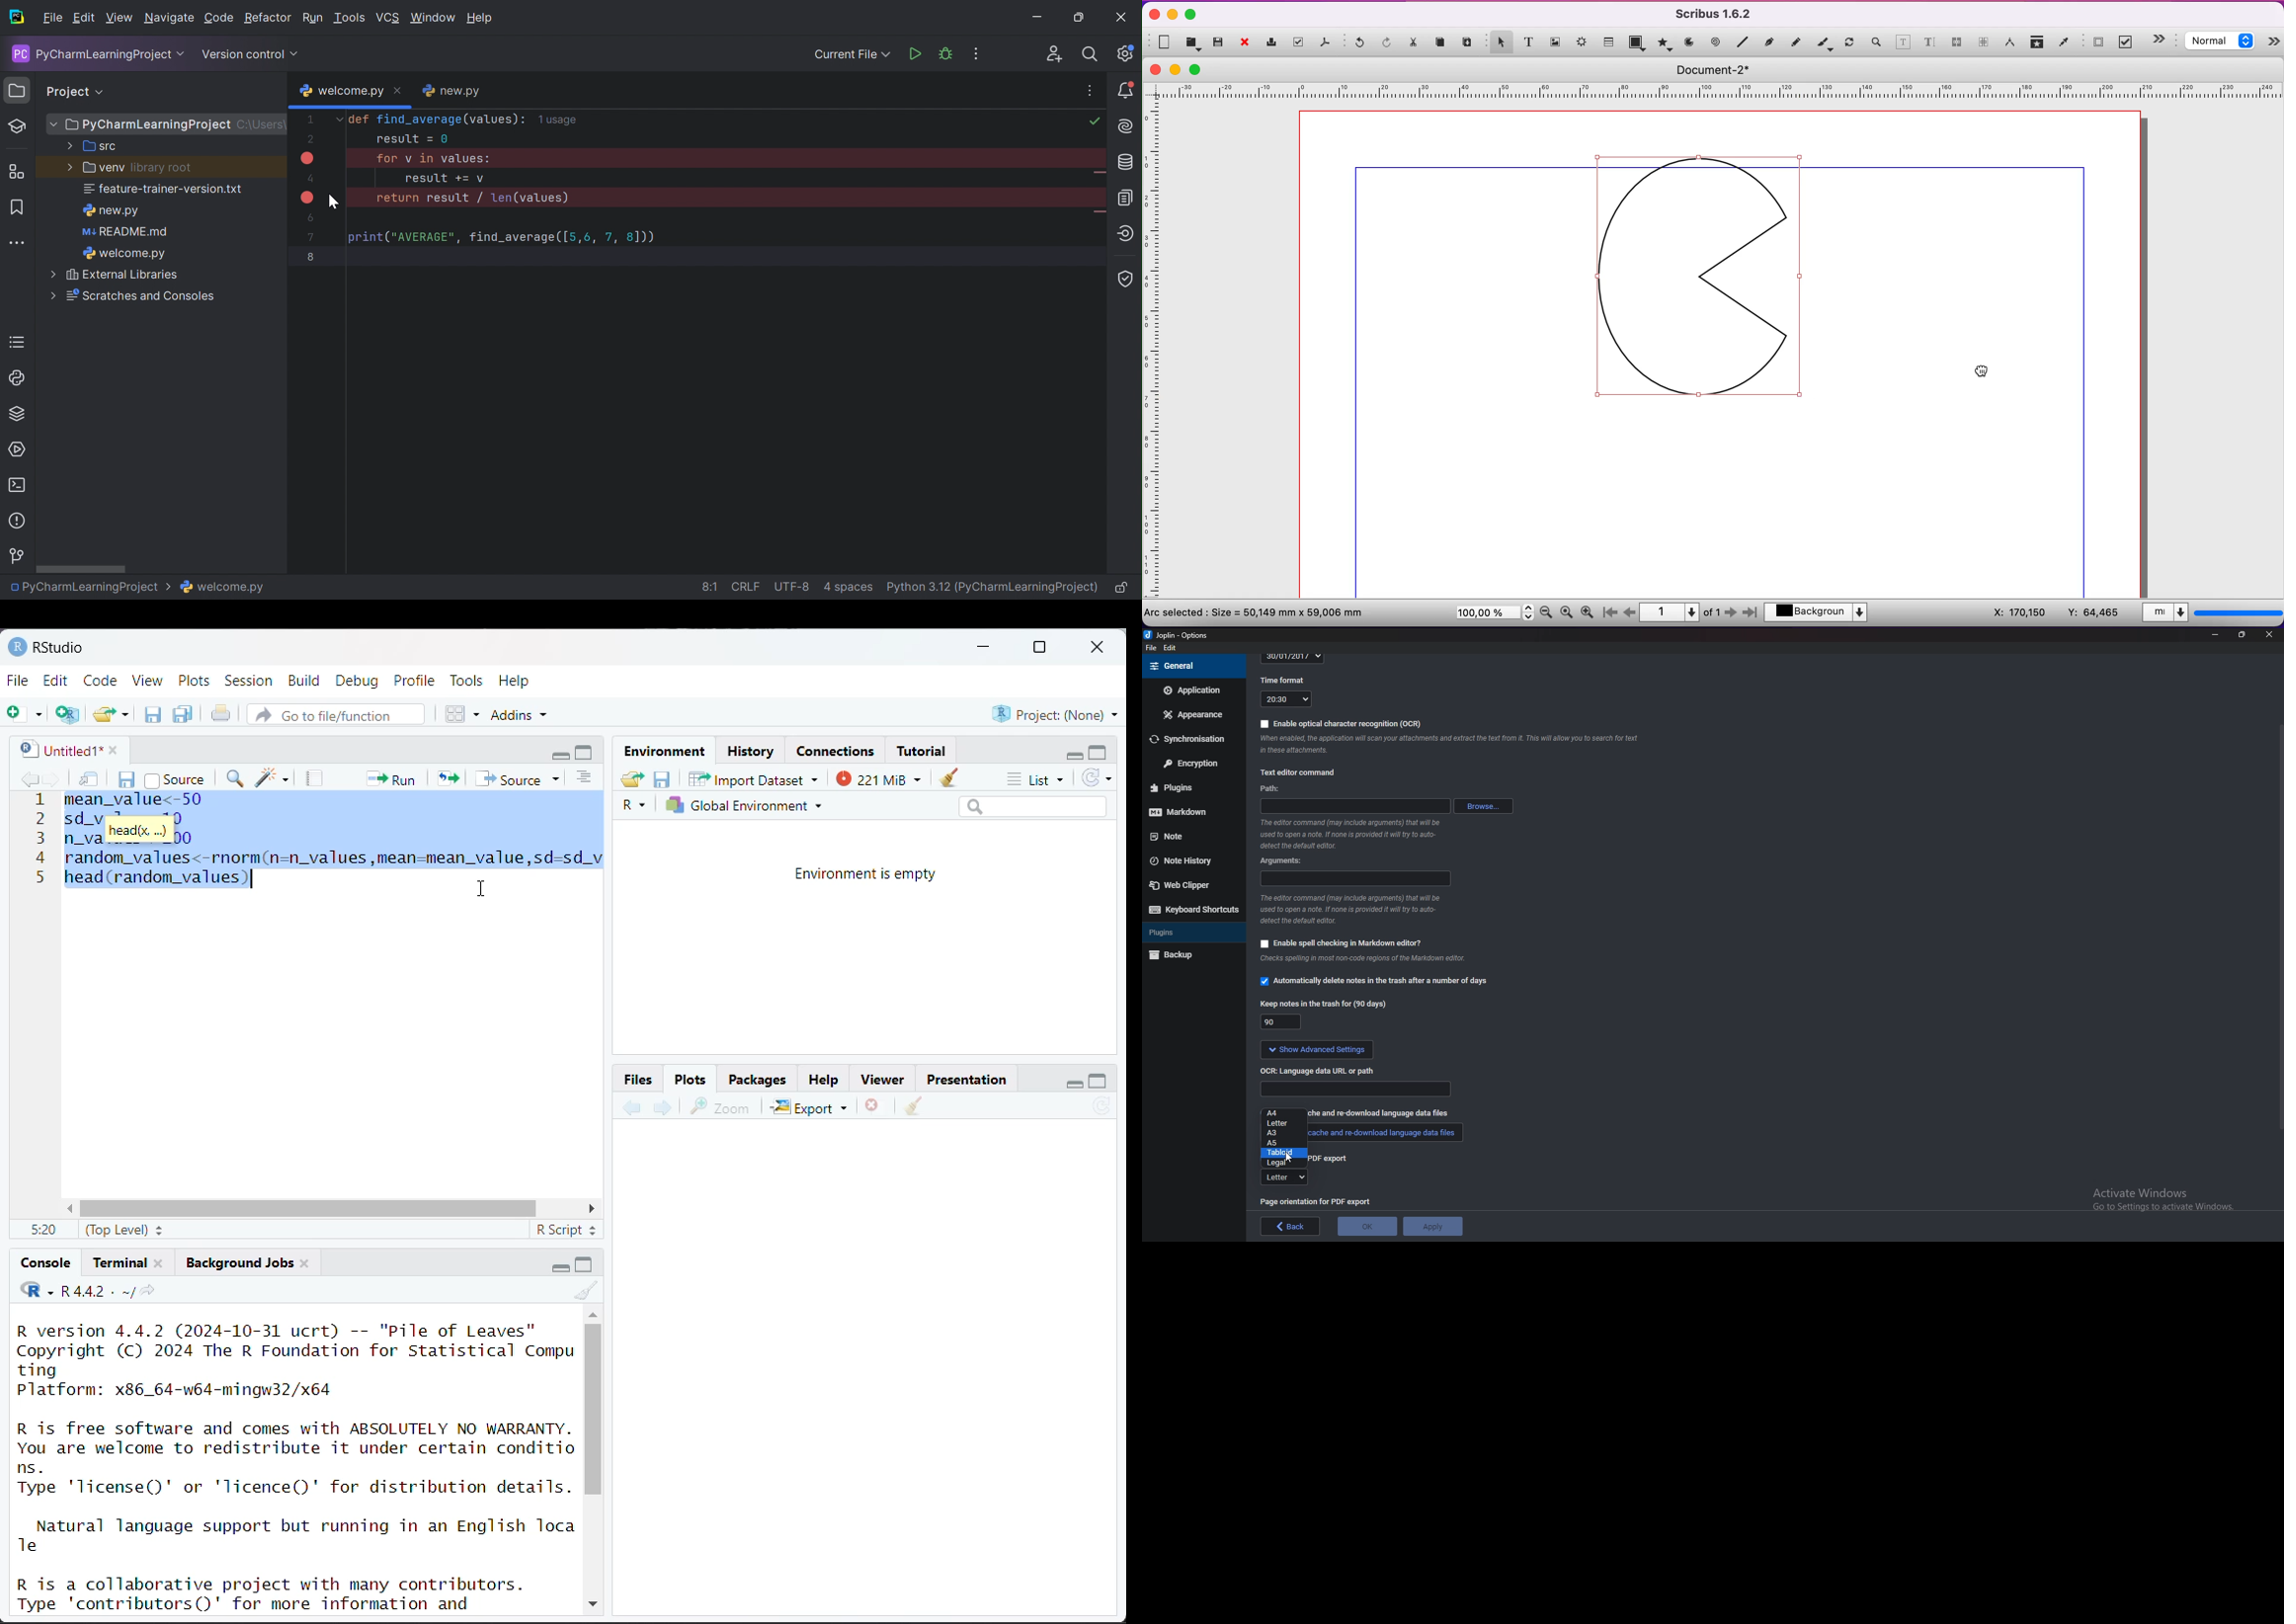 This screenshot has height=1624, width=2296. I want to click on rotate an item, so click(1850, 44).